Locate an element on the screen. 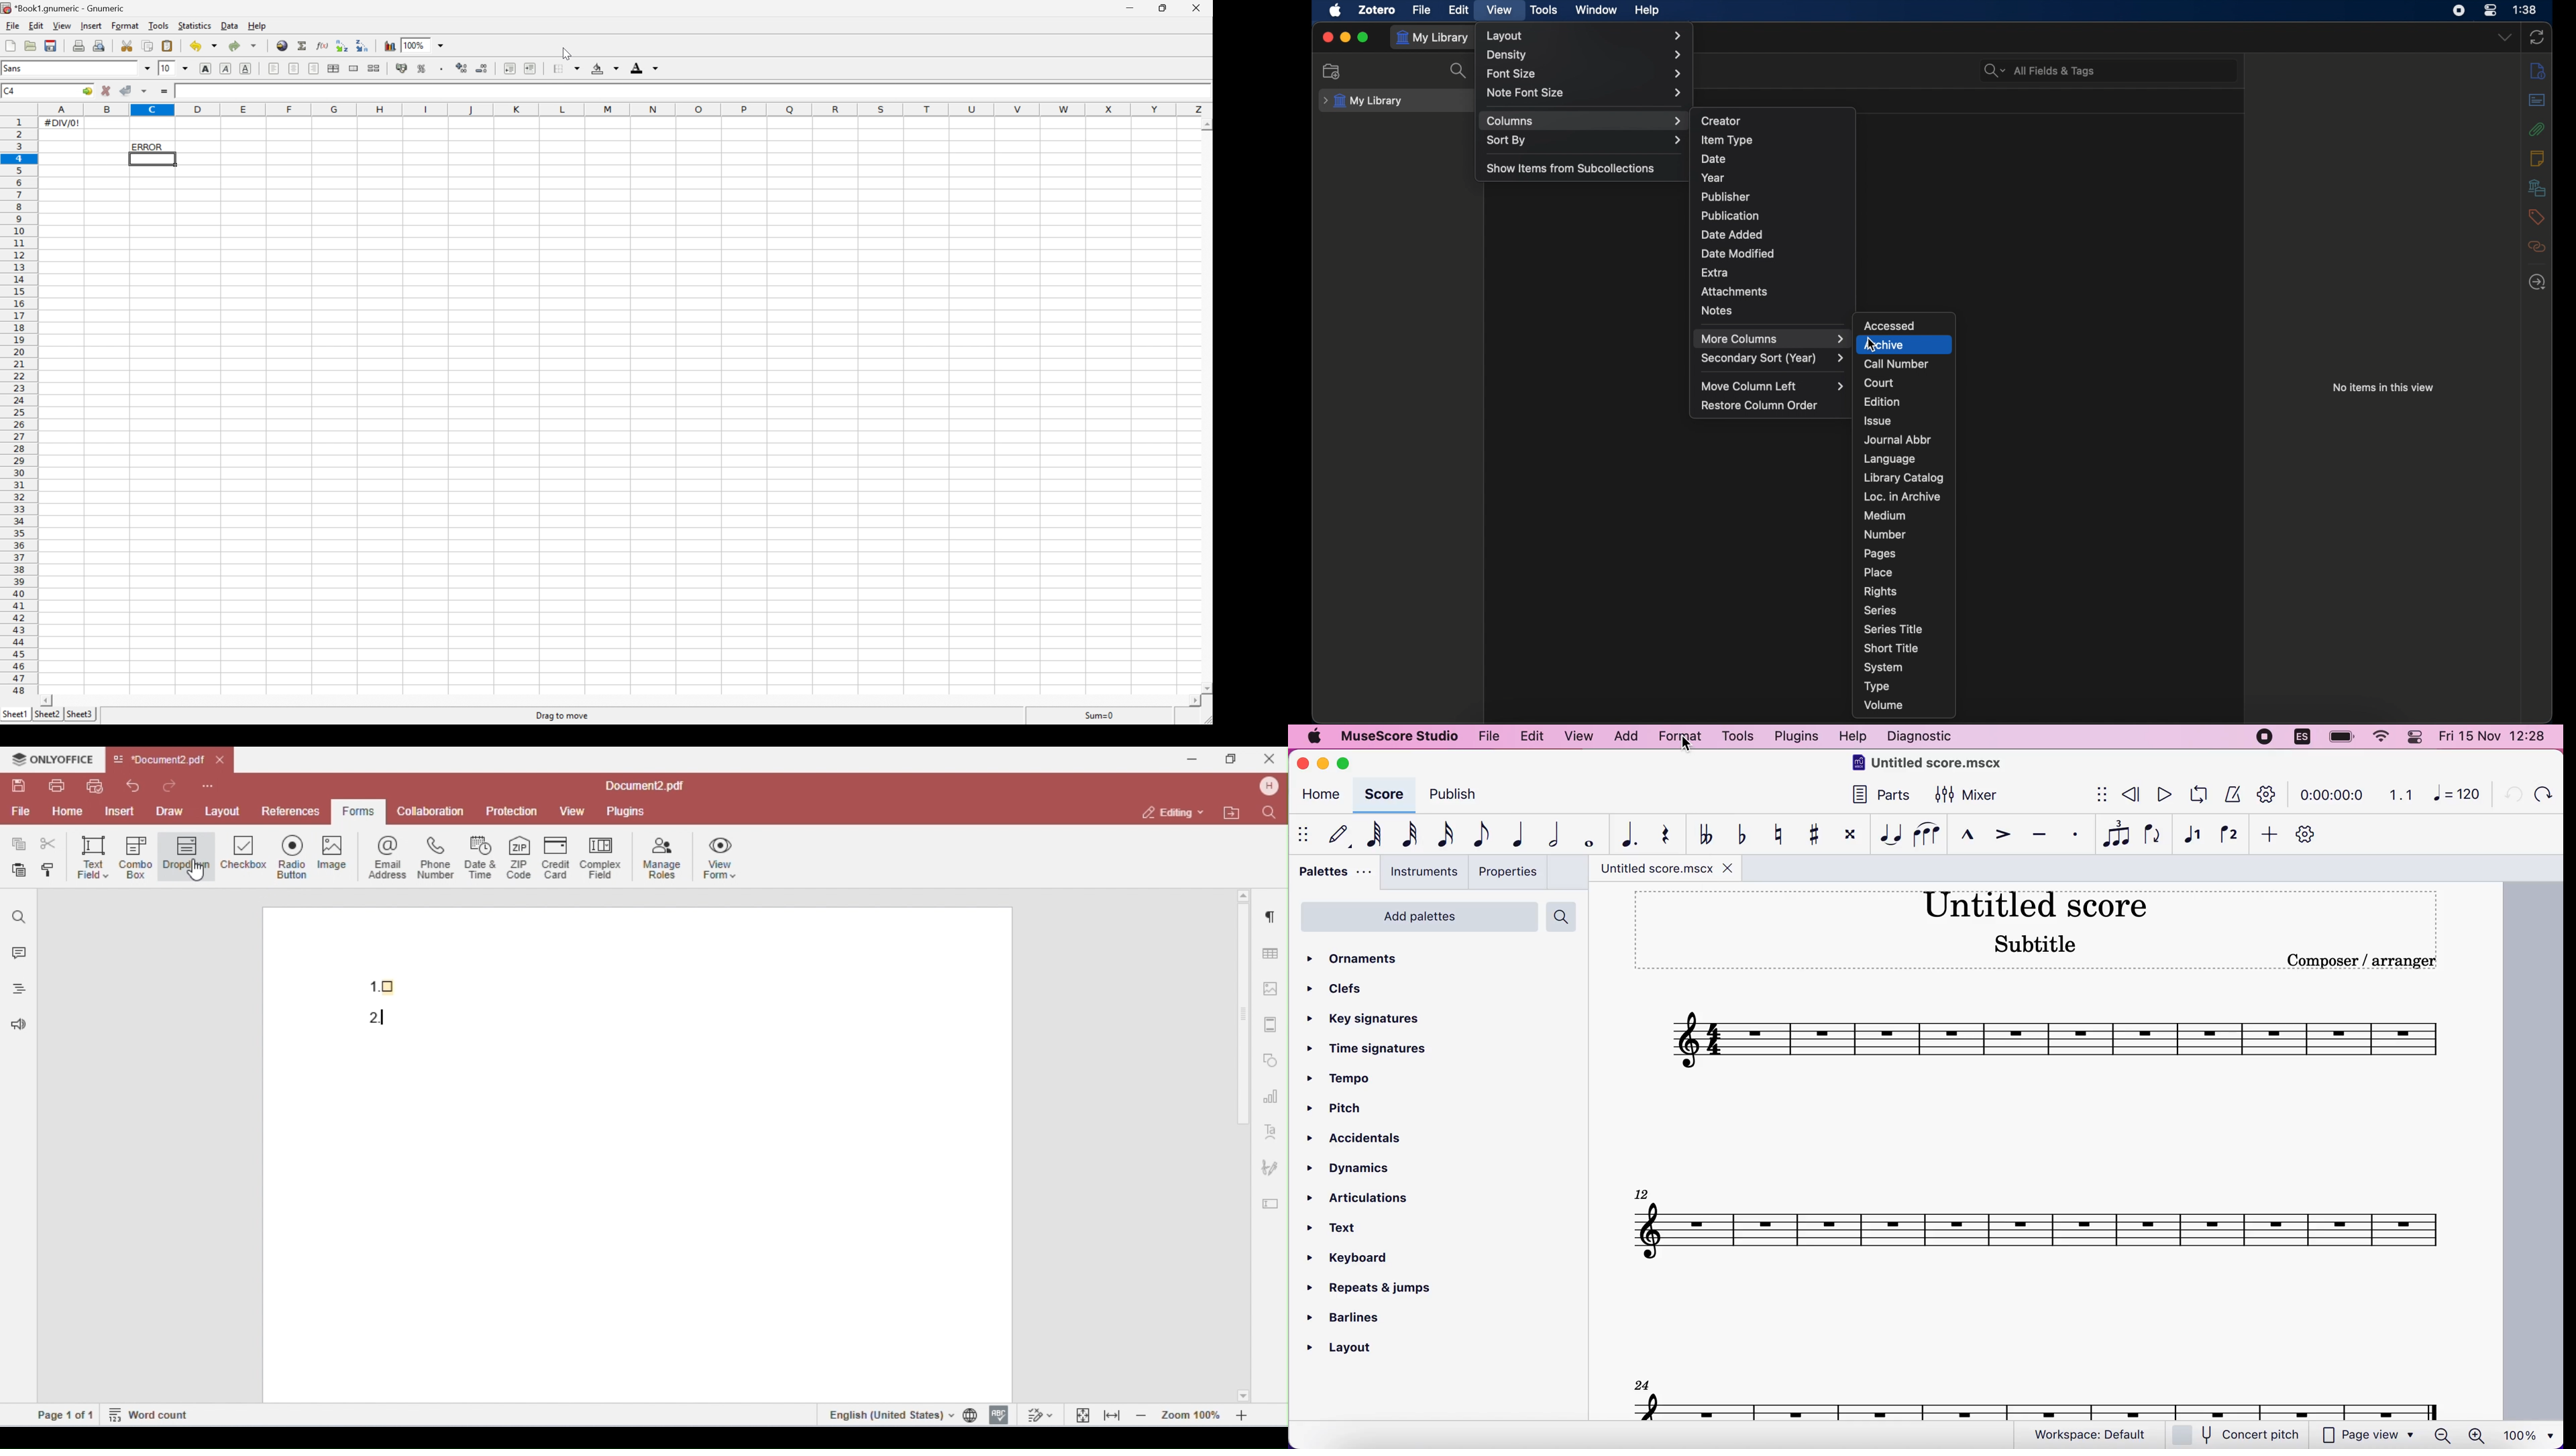 The image size is (2576, 1456). rest is located at coordinates (1660, 835).